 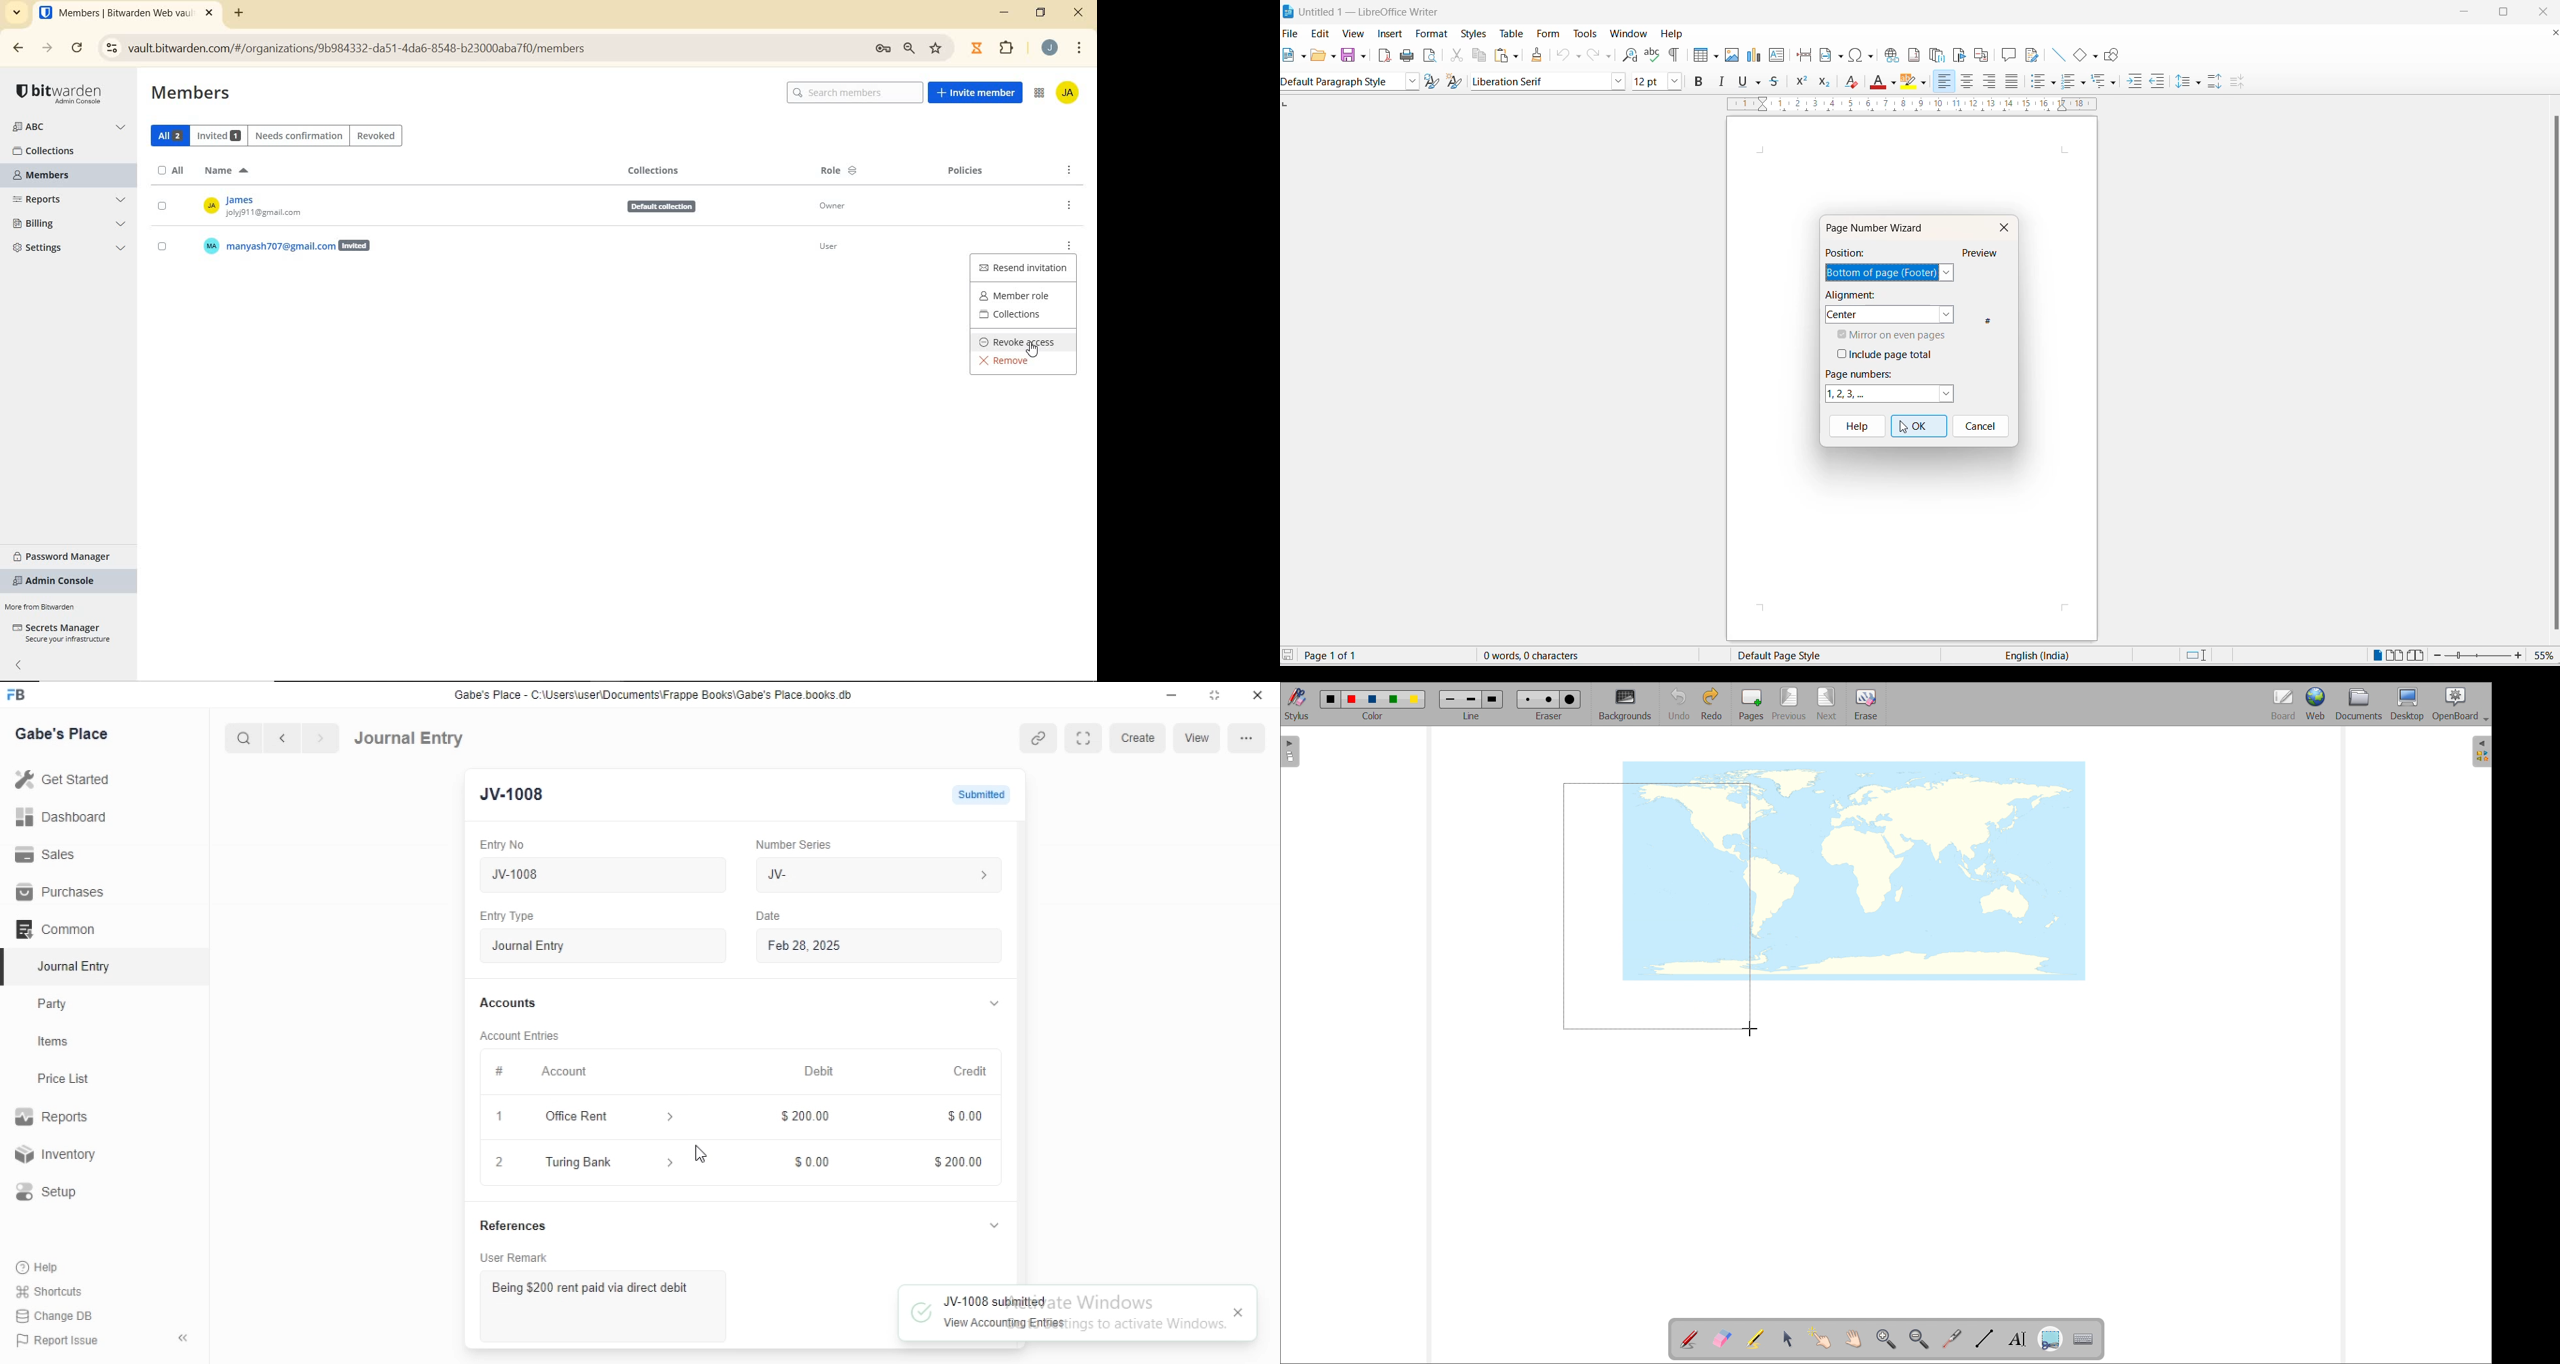 What do you see at coordinates (1917, 427) in the screenshot?
I see `ok` at bounding box center [1917, 427].